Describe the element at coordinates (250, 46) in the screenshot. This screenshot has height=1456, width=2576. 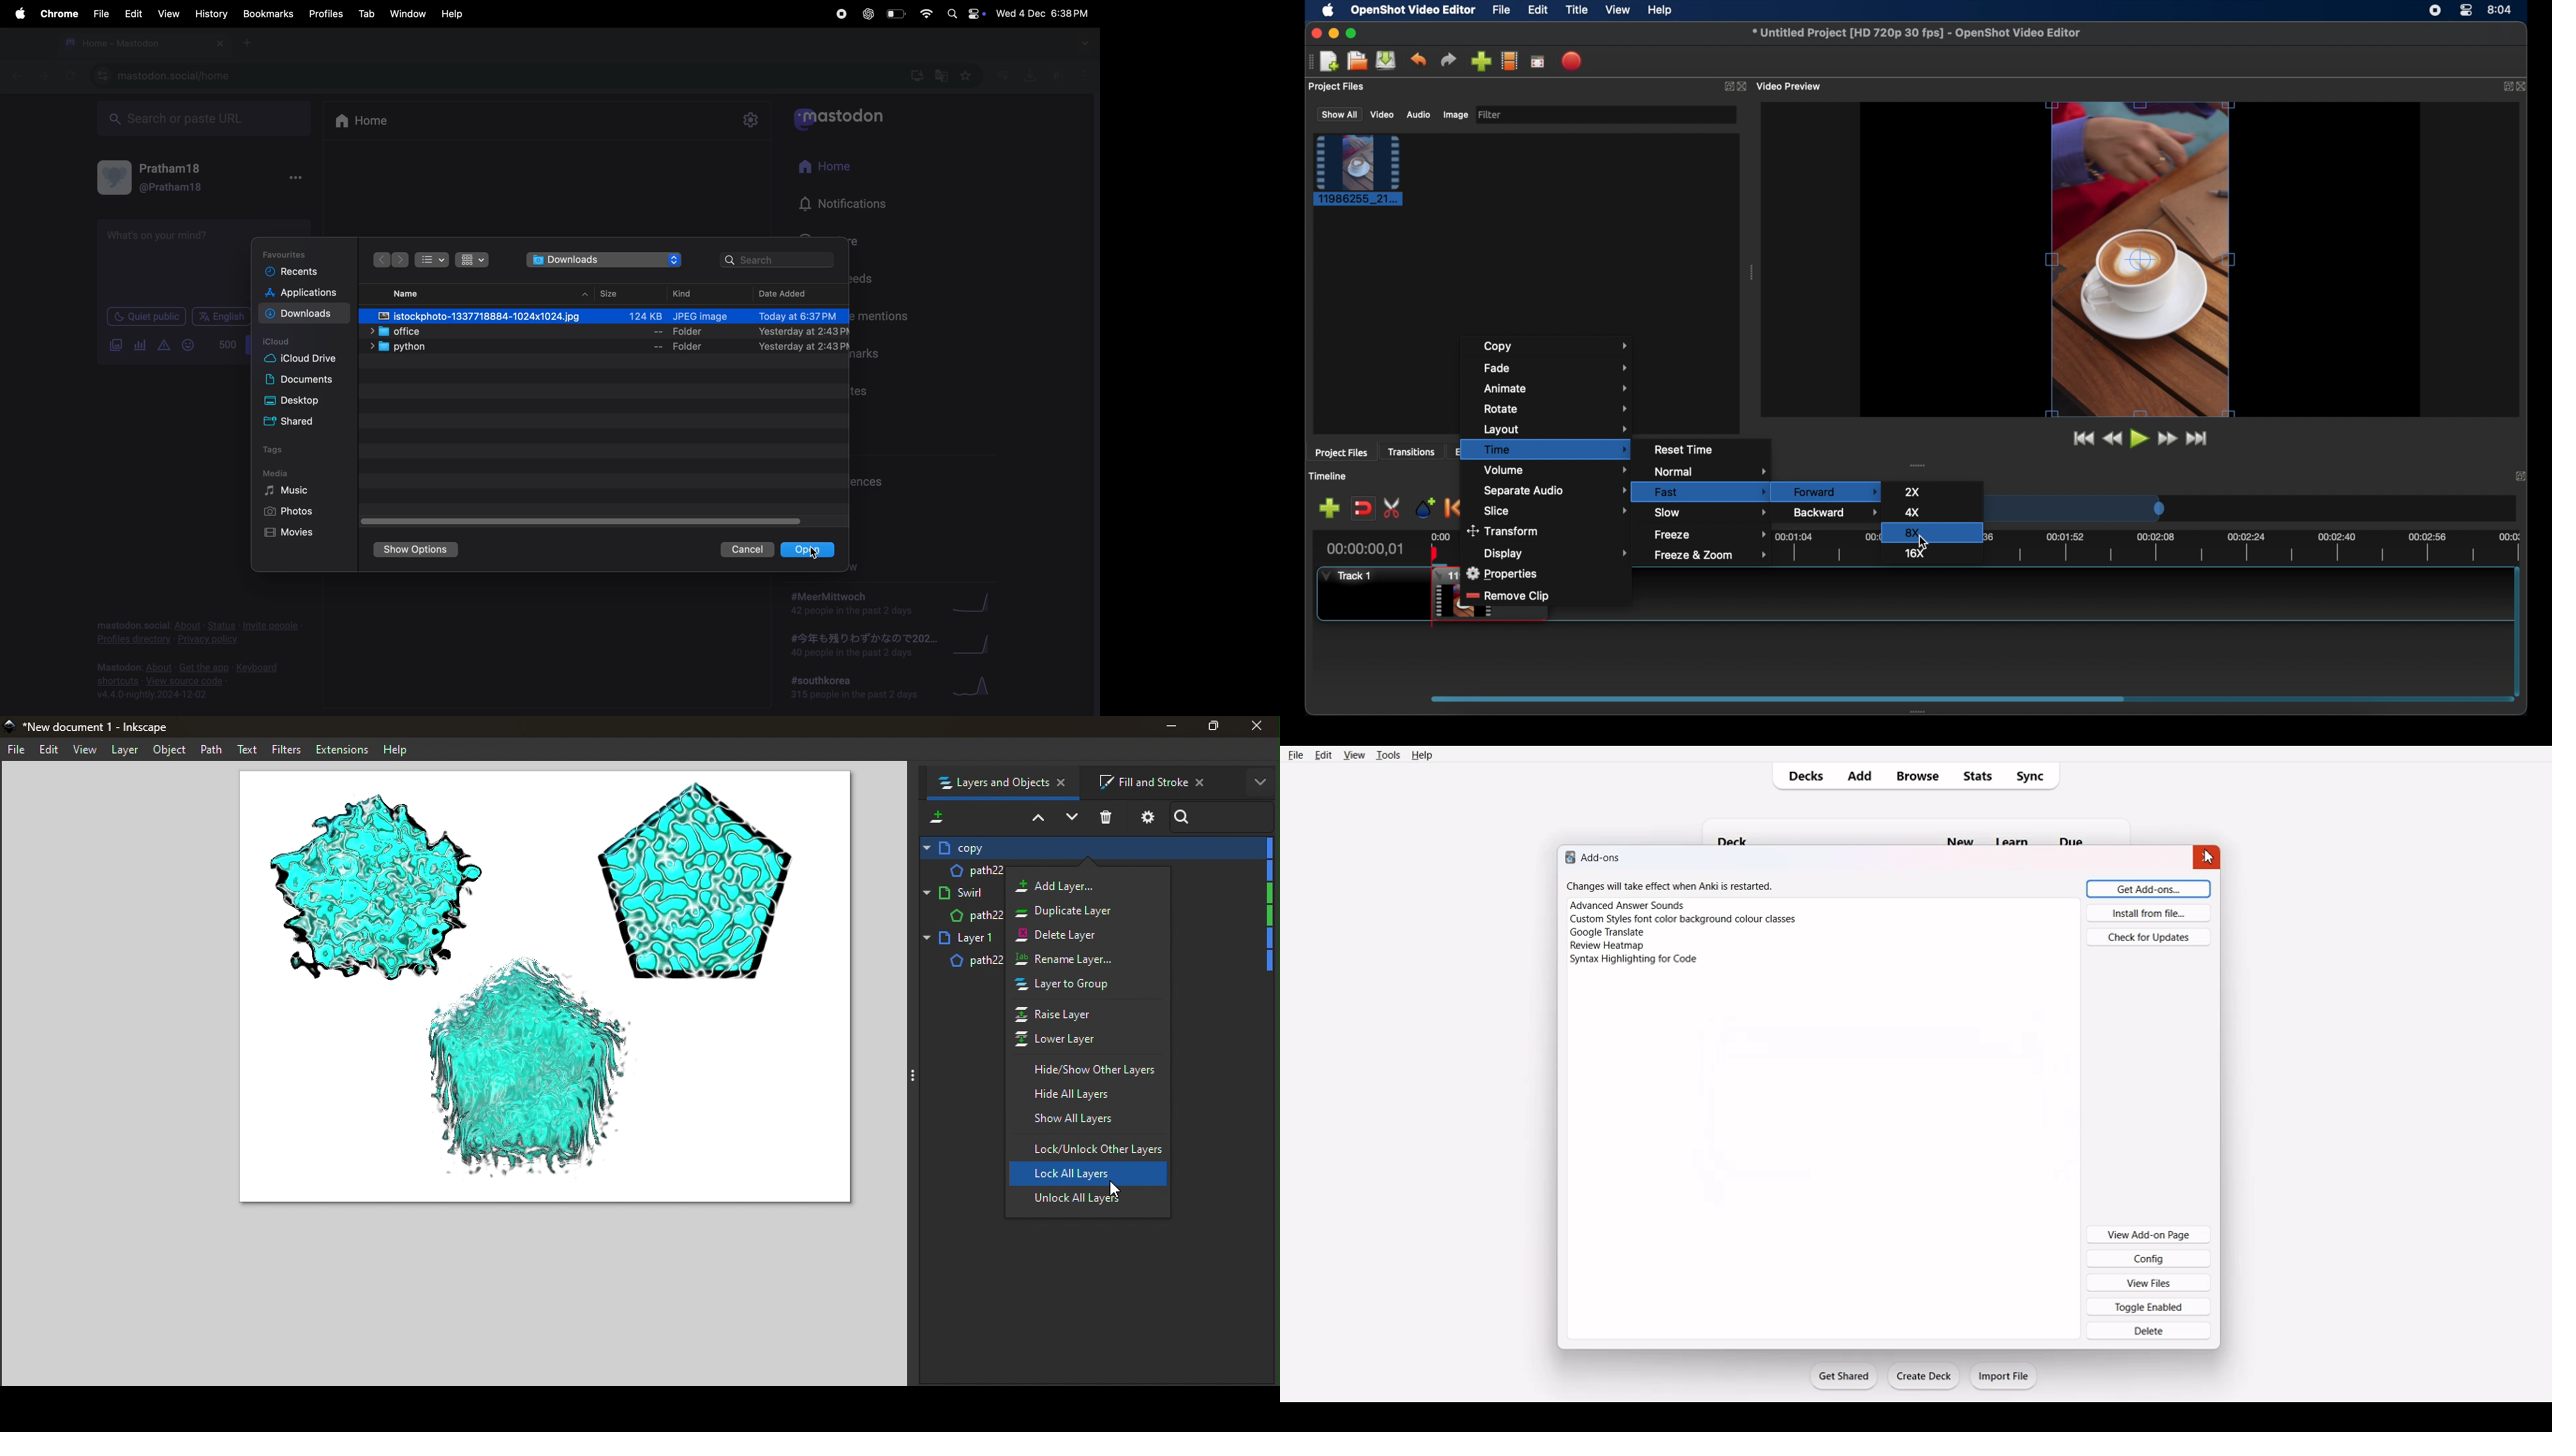
I see `add tab` at that location.